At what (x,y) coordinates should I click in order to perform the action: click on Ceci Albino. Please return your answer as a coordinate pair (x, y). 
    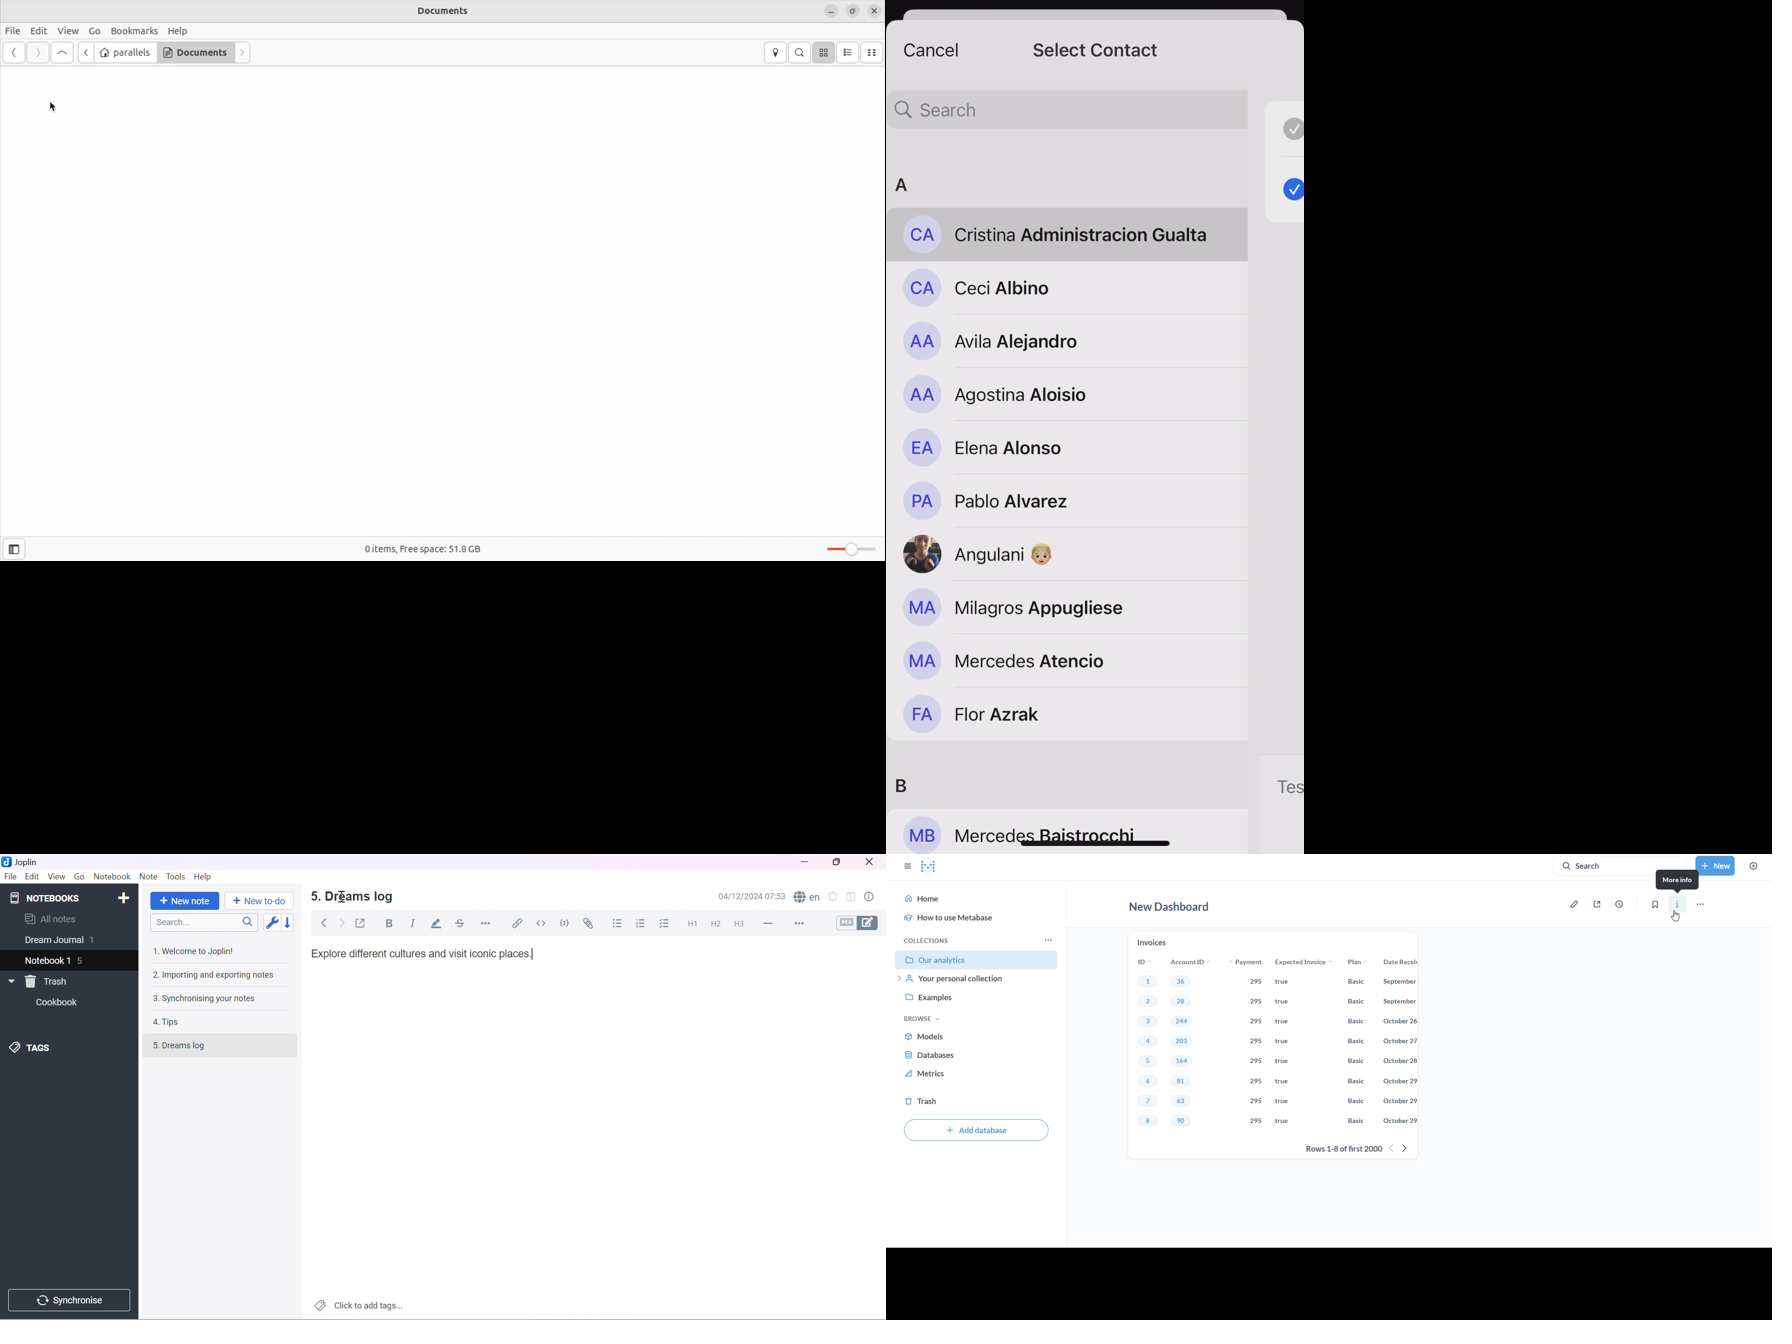
    Looking at the image, I should click on (980, 290).